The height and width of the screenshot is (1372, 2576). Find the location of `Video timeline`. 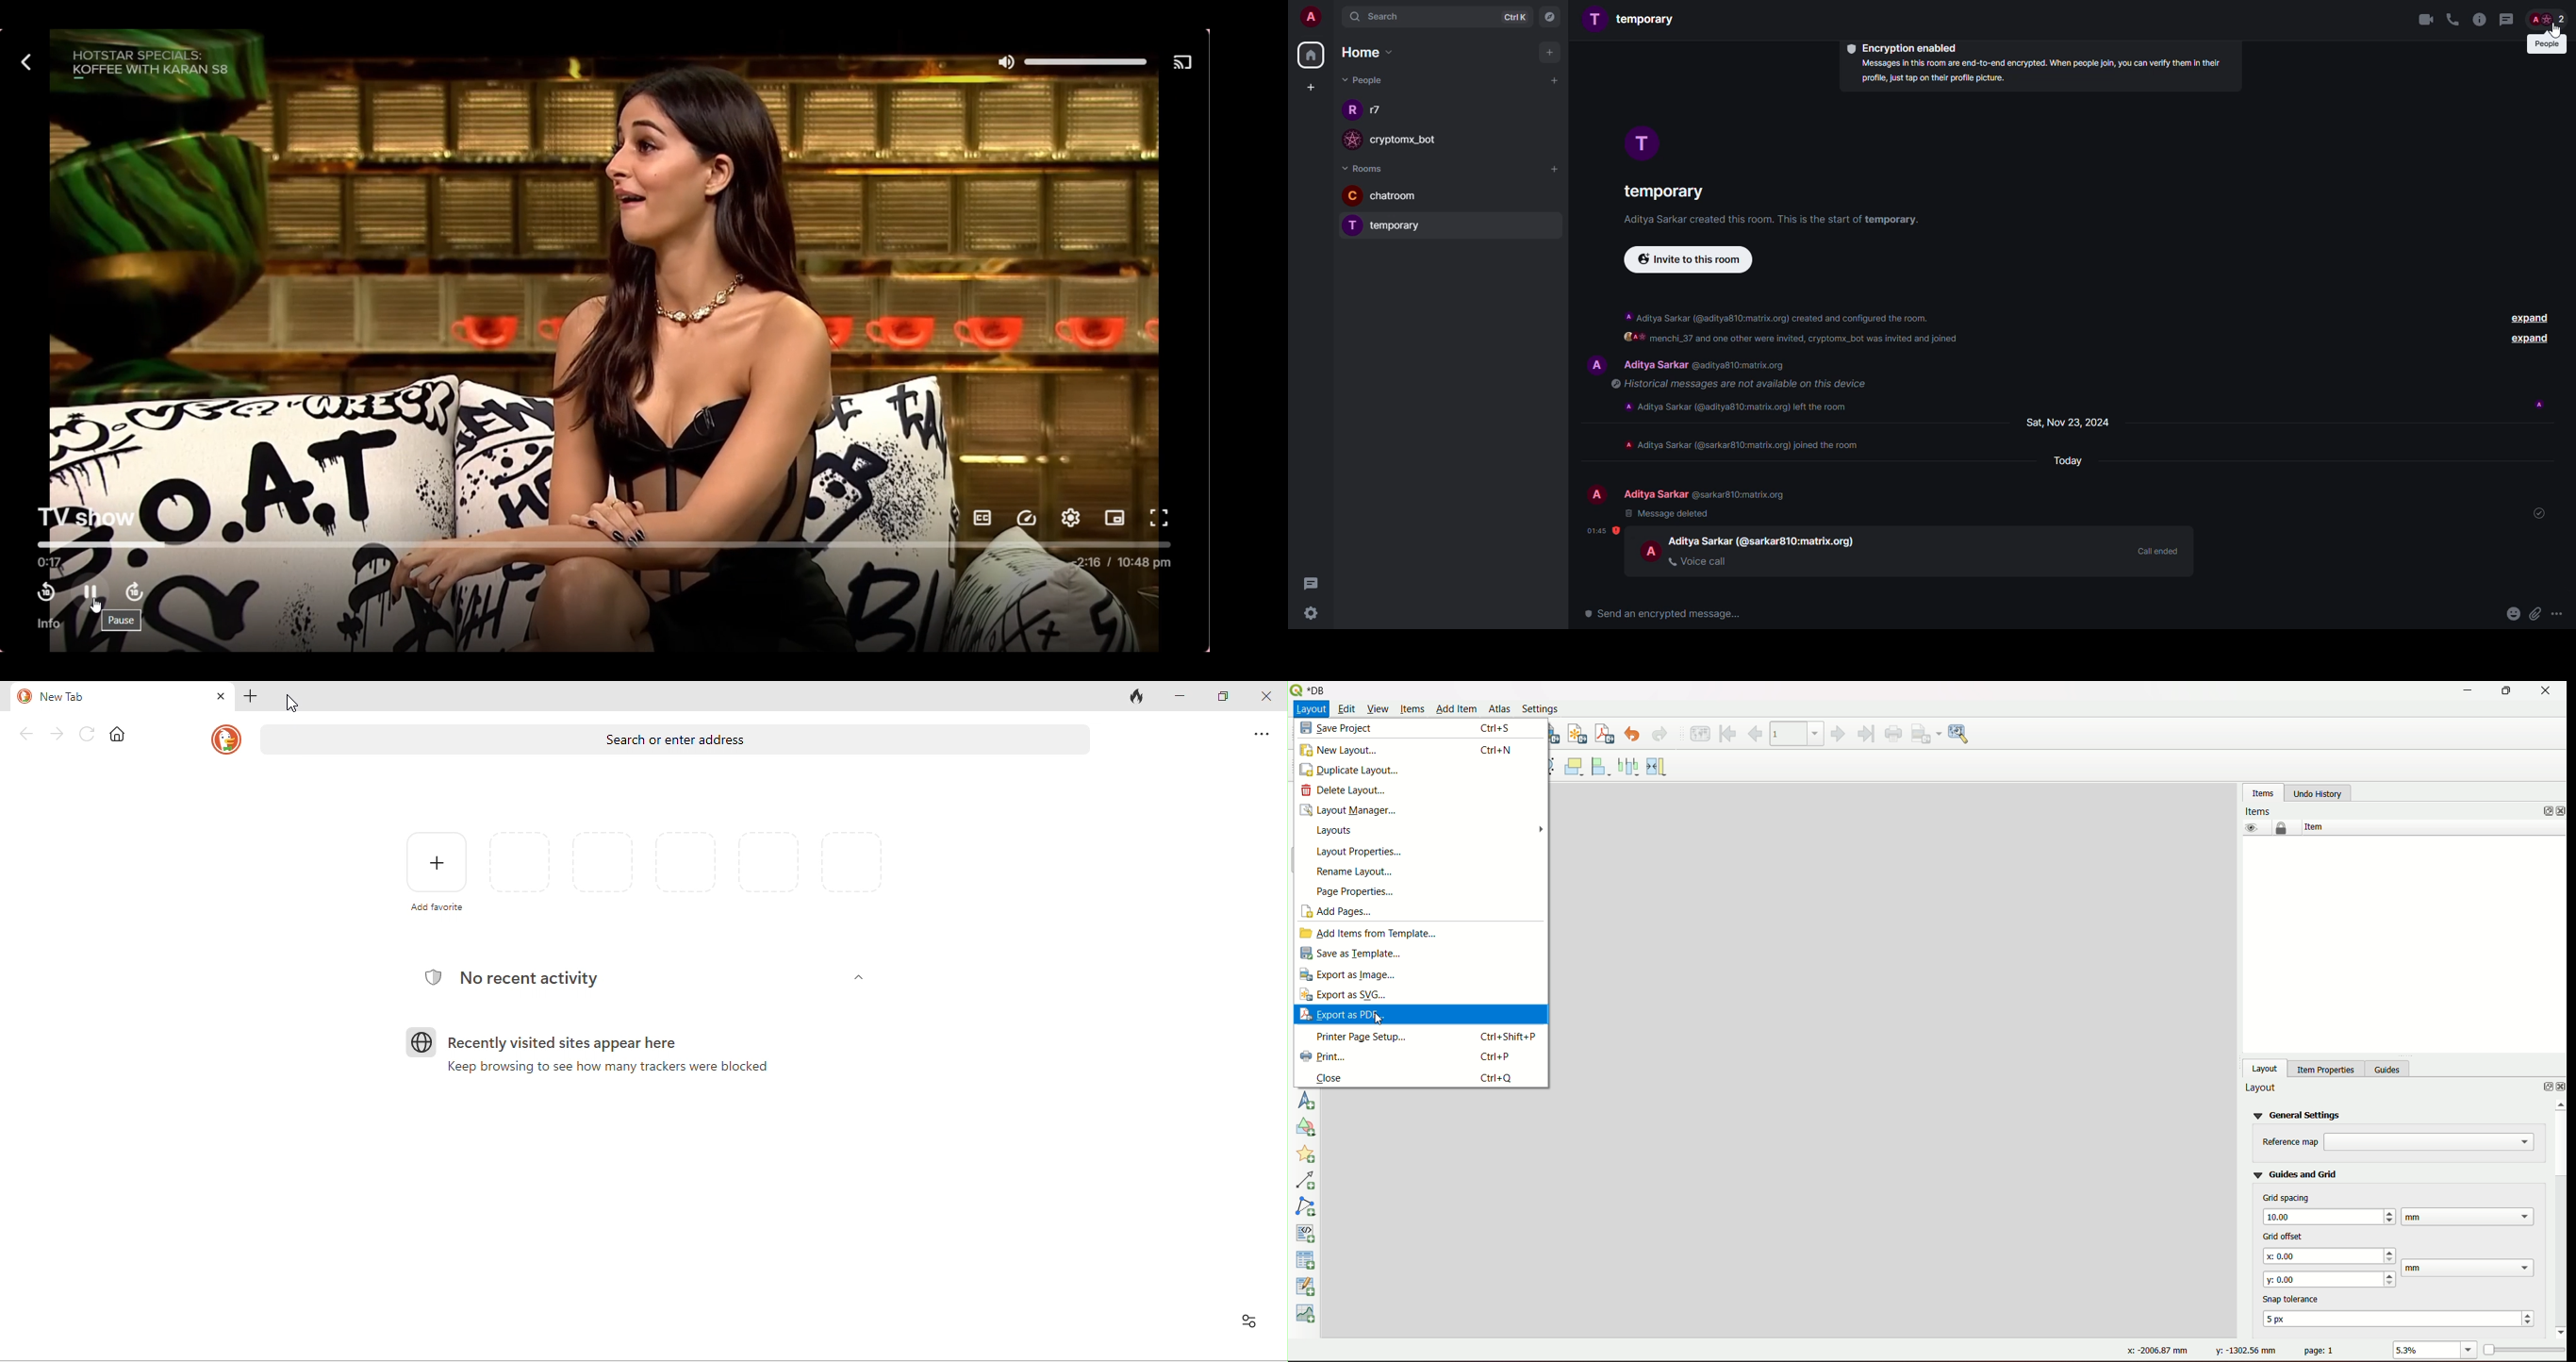

Video timeline is located at coordinates (602, 544).